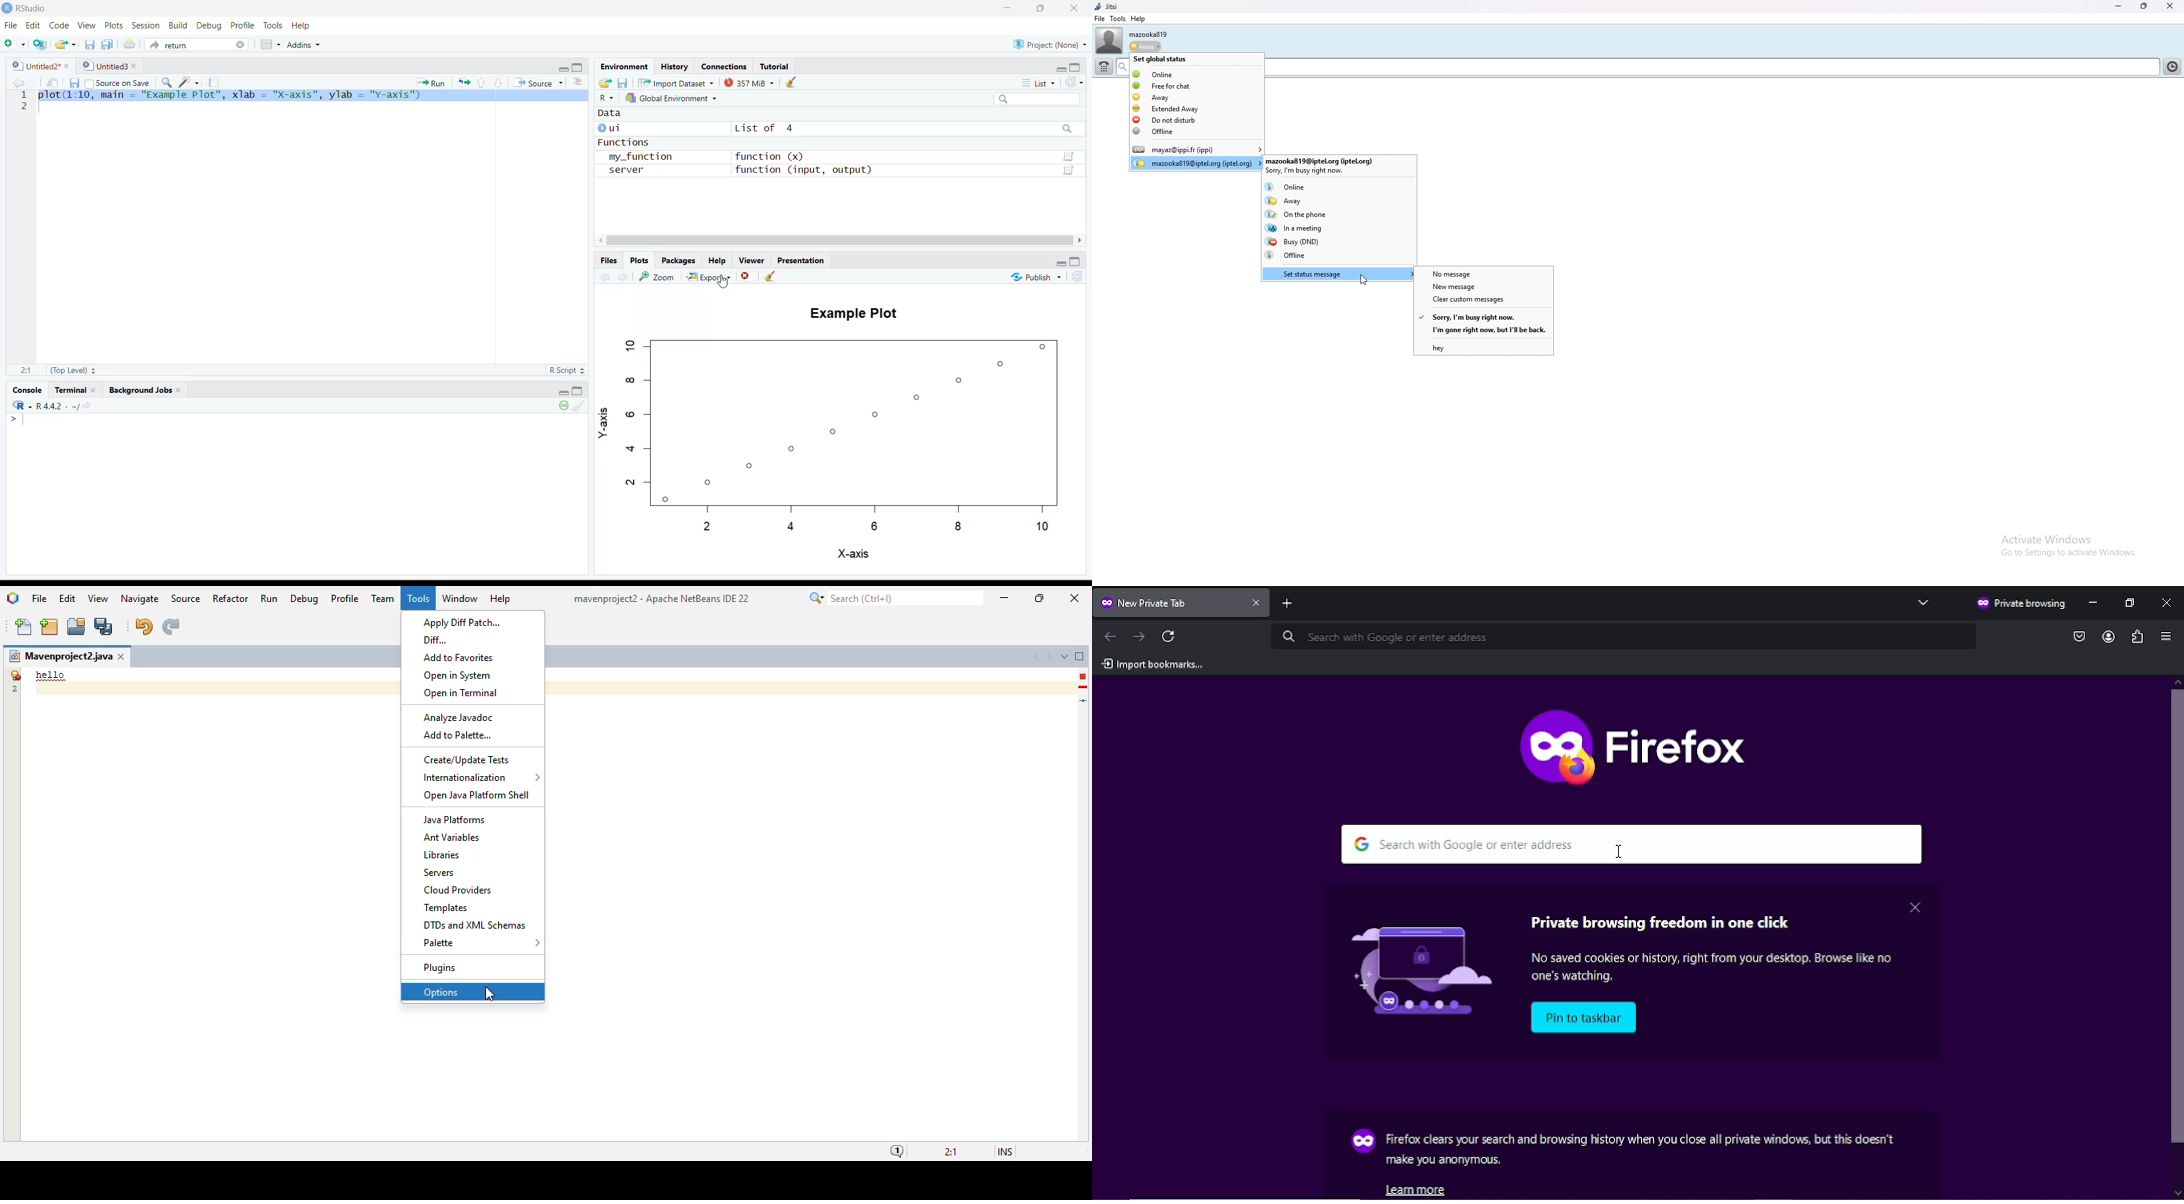  I want to click on plot(1:10, main = "Example Plot", xlab = "X-axis", ylab = "y-axis"), so click(312, 96).